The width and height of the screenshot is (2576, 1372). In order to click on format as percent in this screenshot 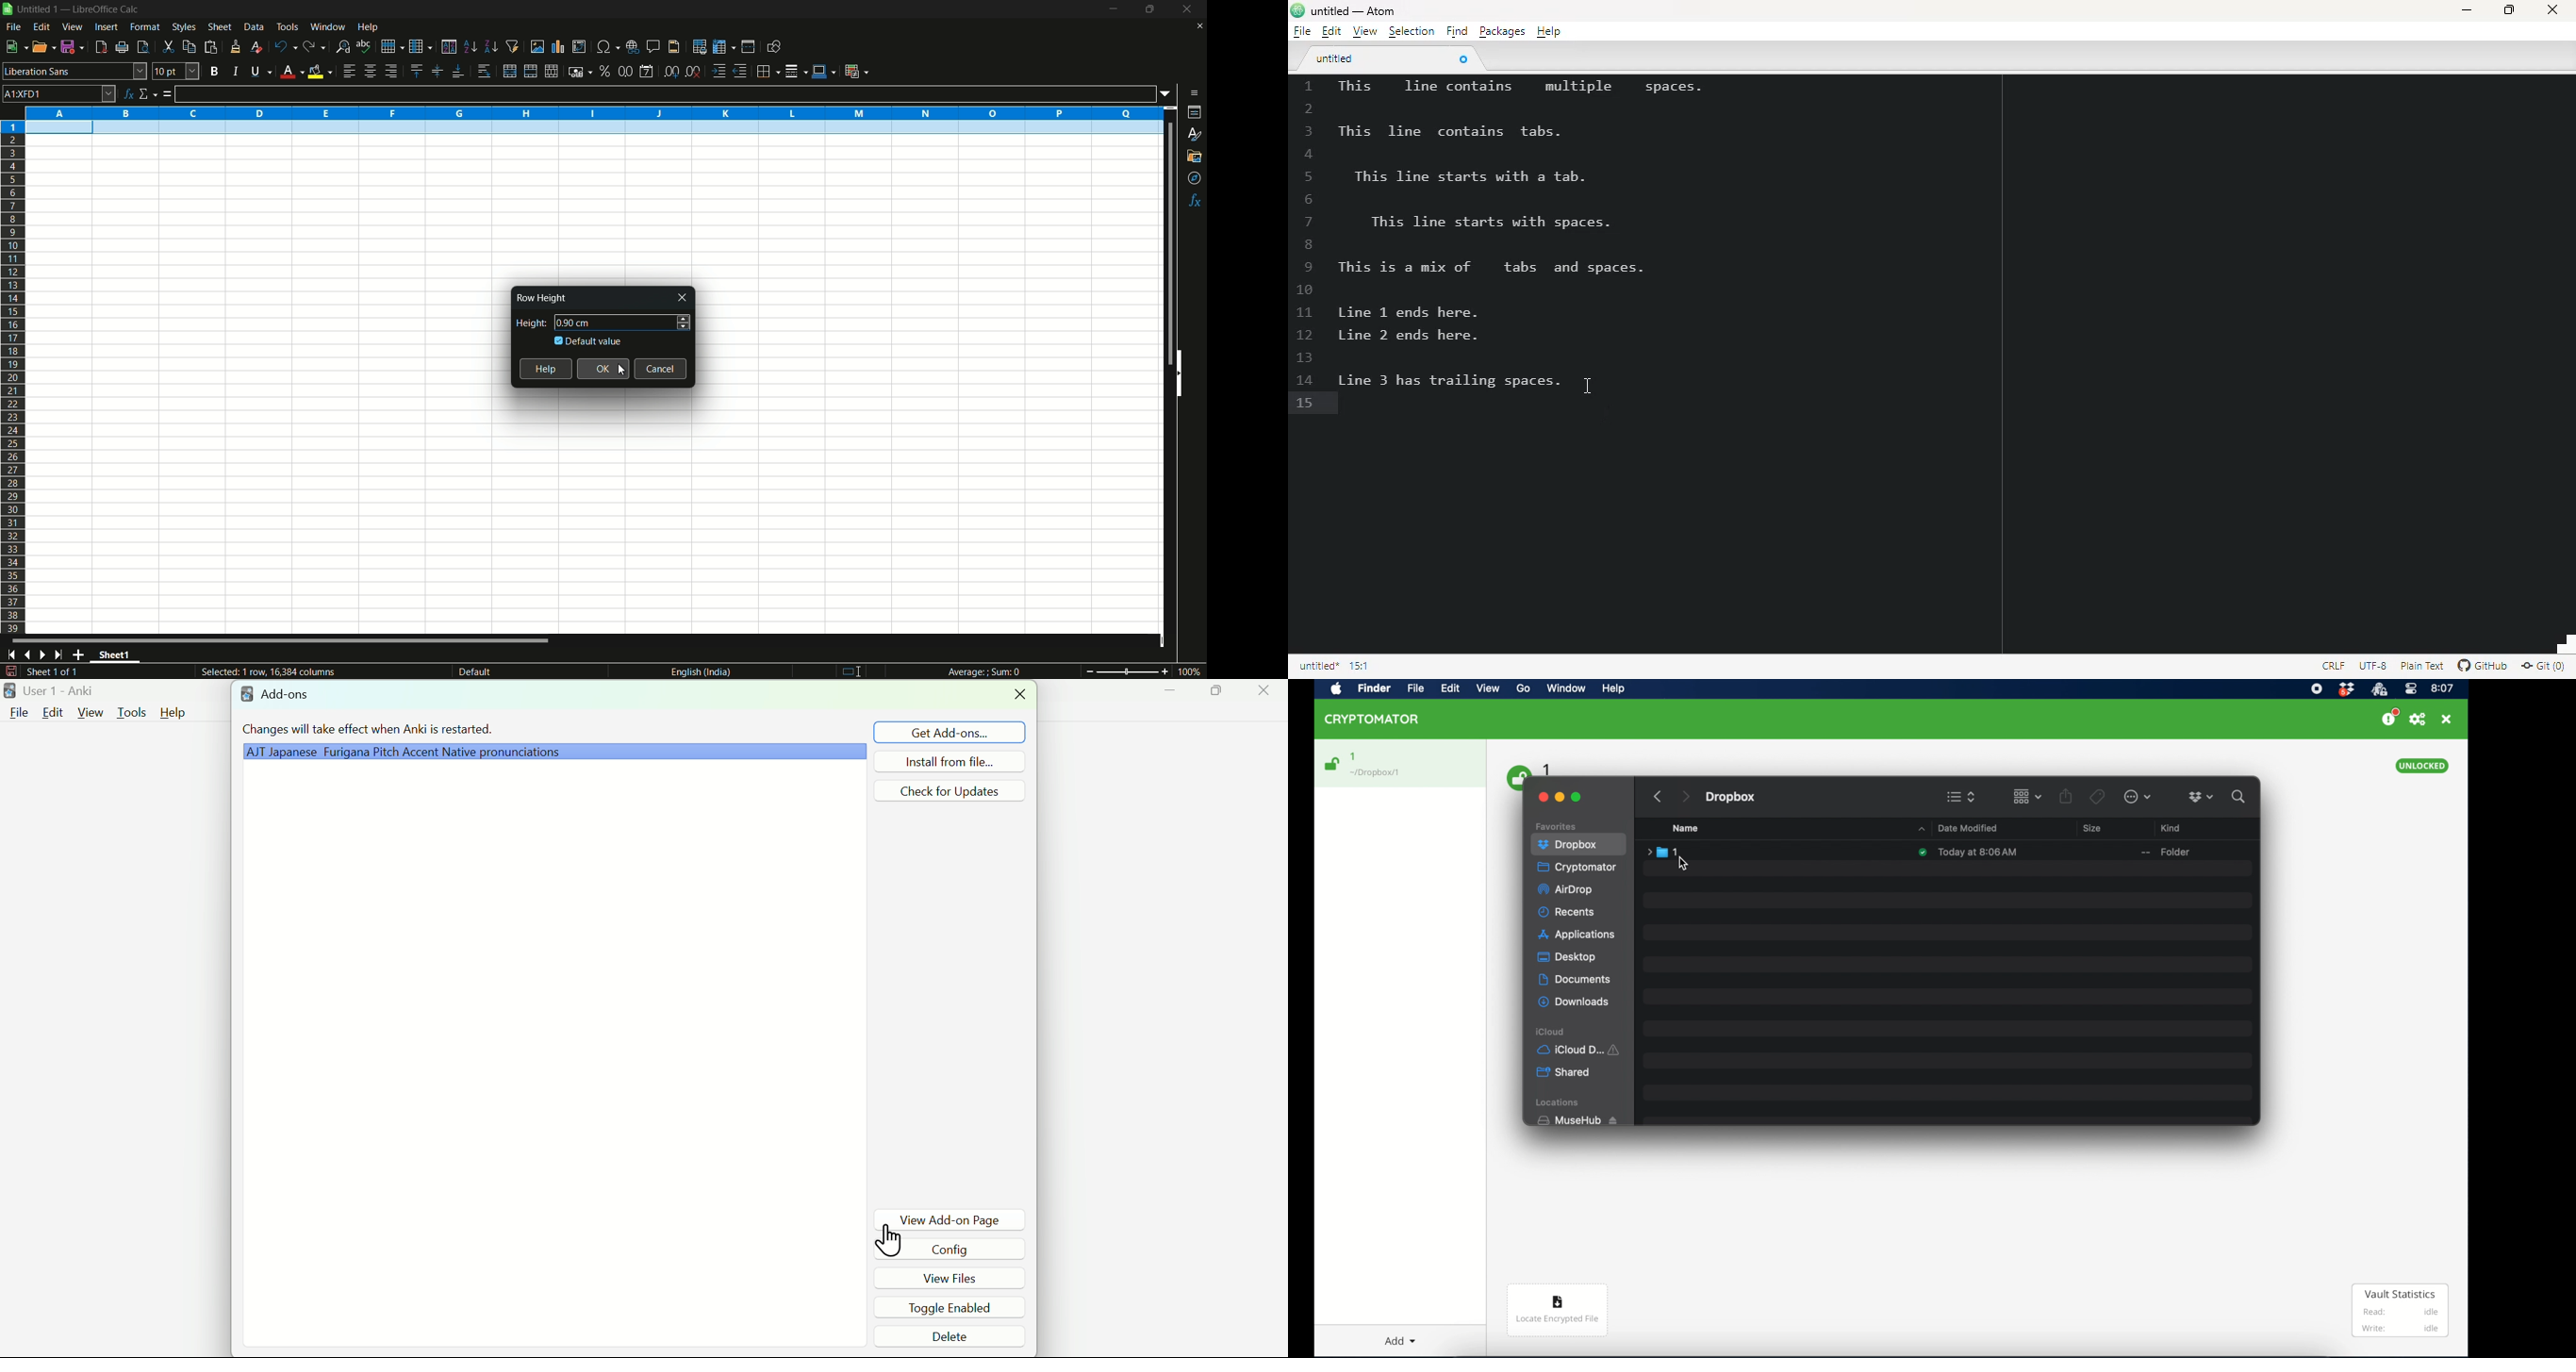, I will do `click(605, 70)`.